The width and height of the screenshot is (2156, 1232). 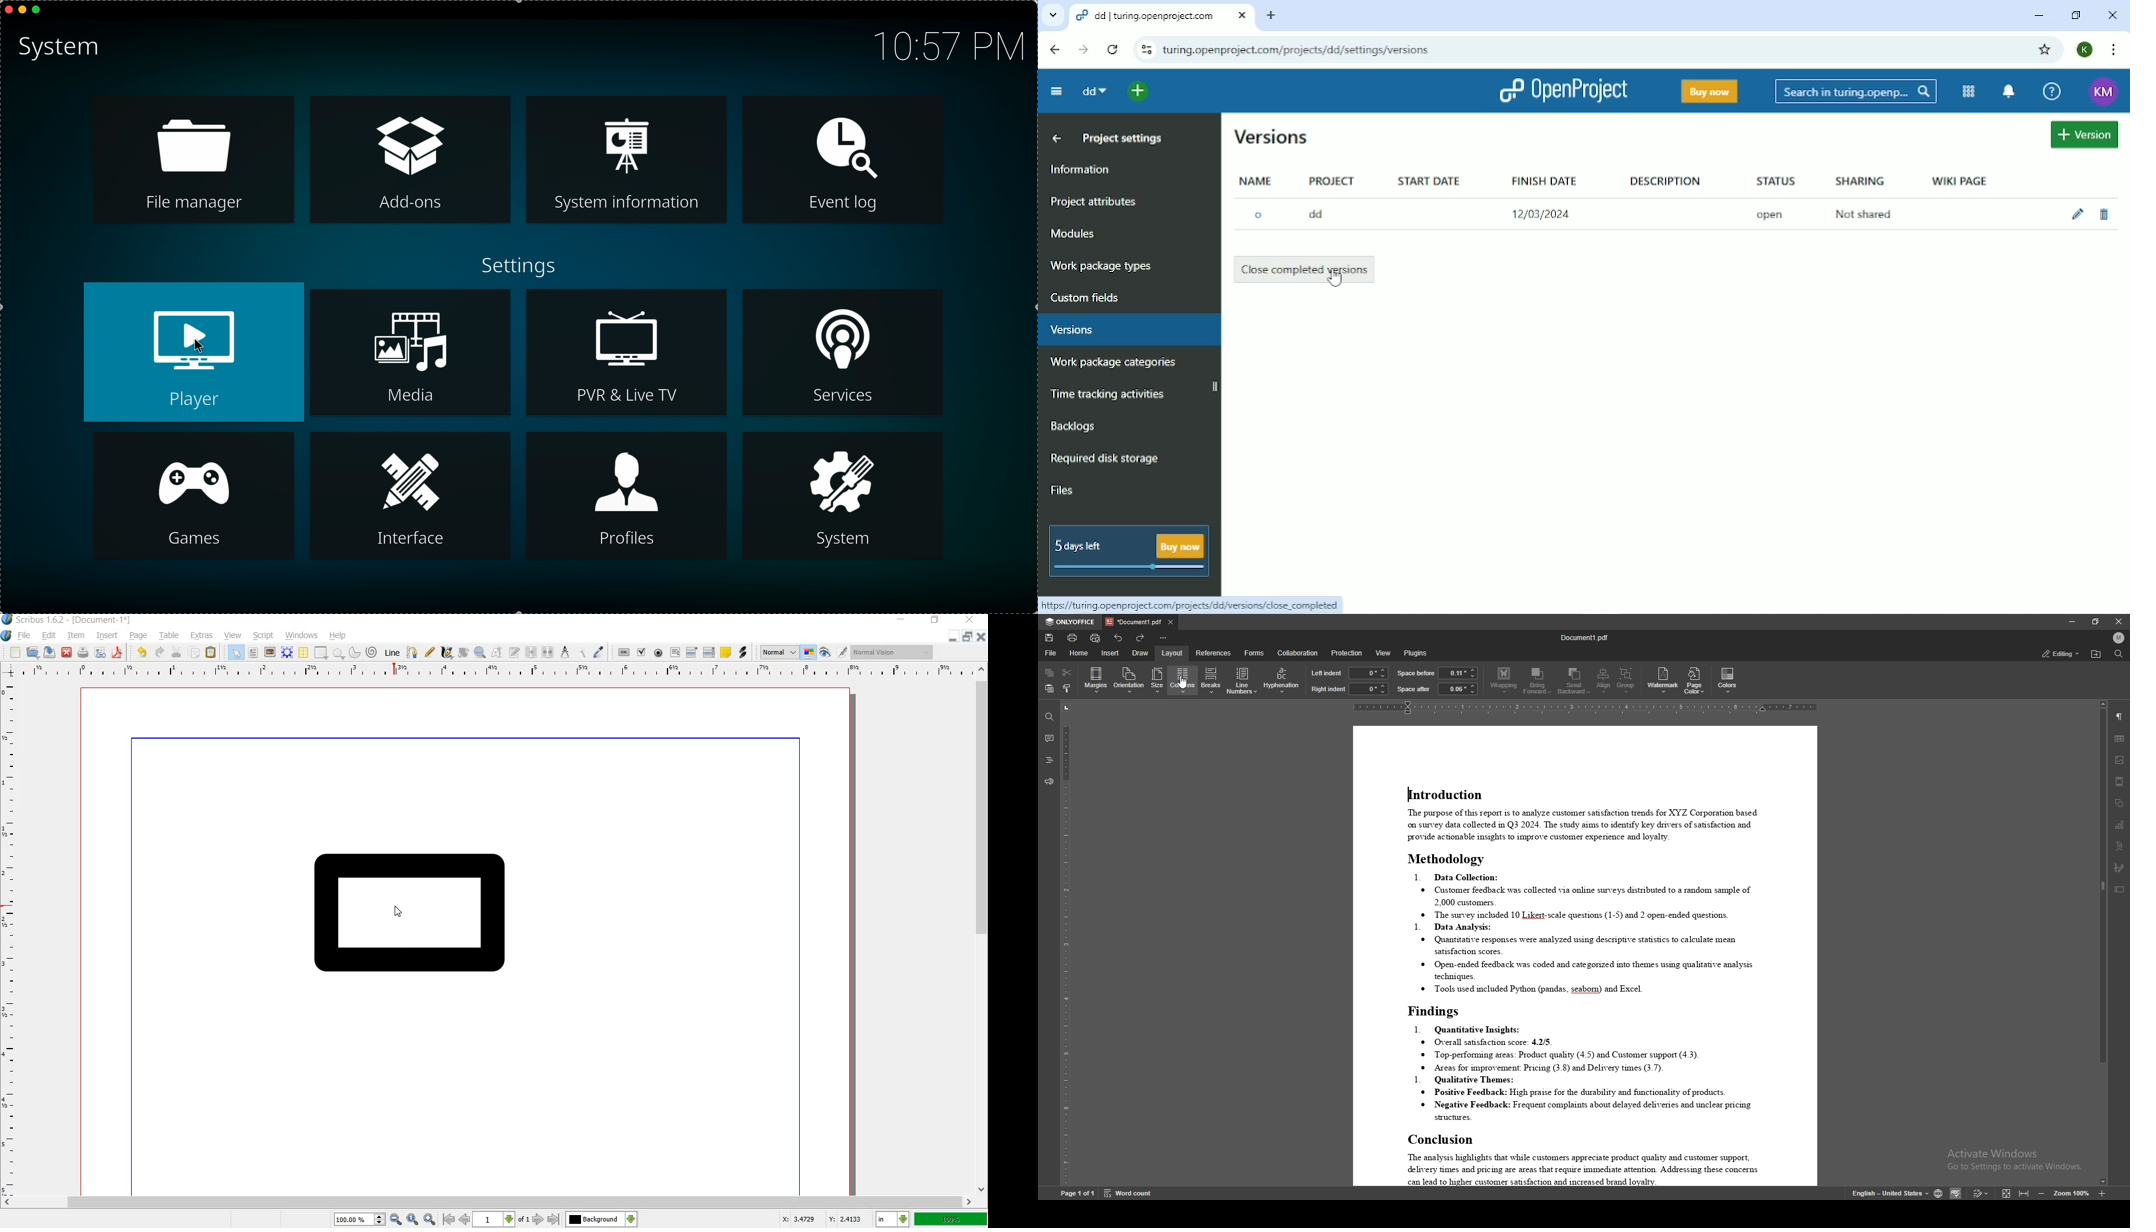 What do you see at coordinates (430, 653) in the screenshot?
I see `freehand line` at bounding box center [430, 653].